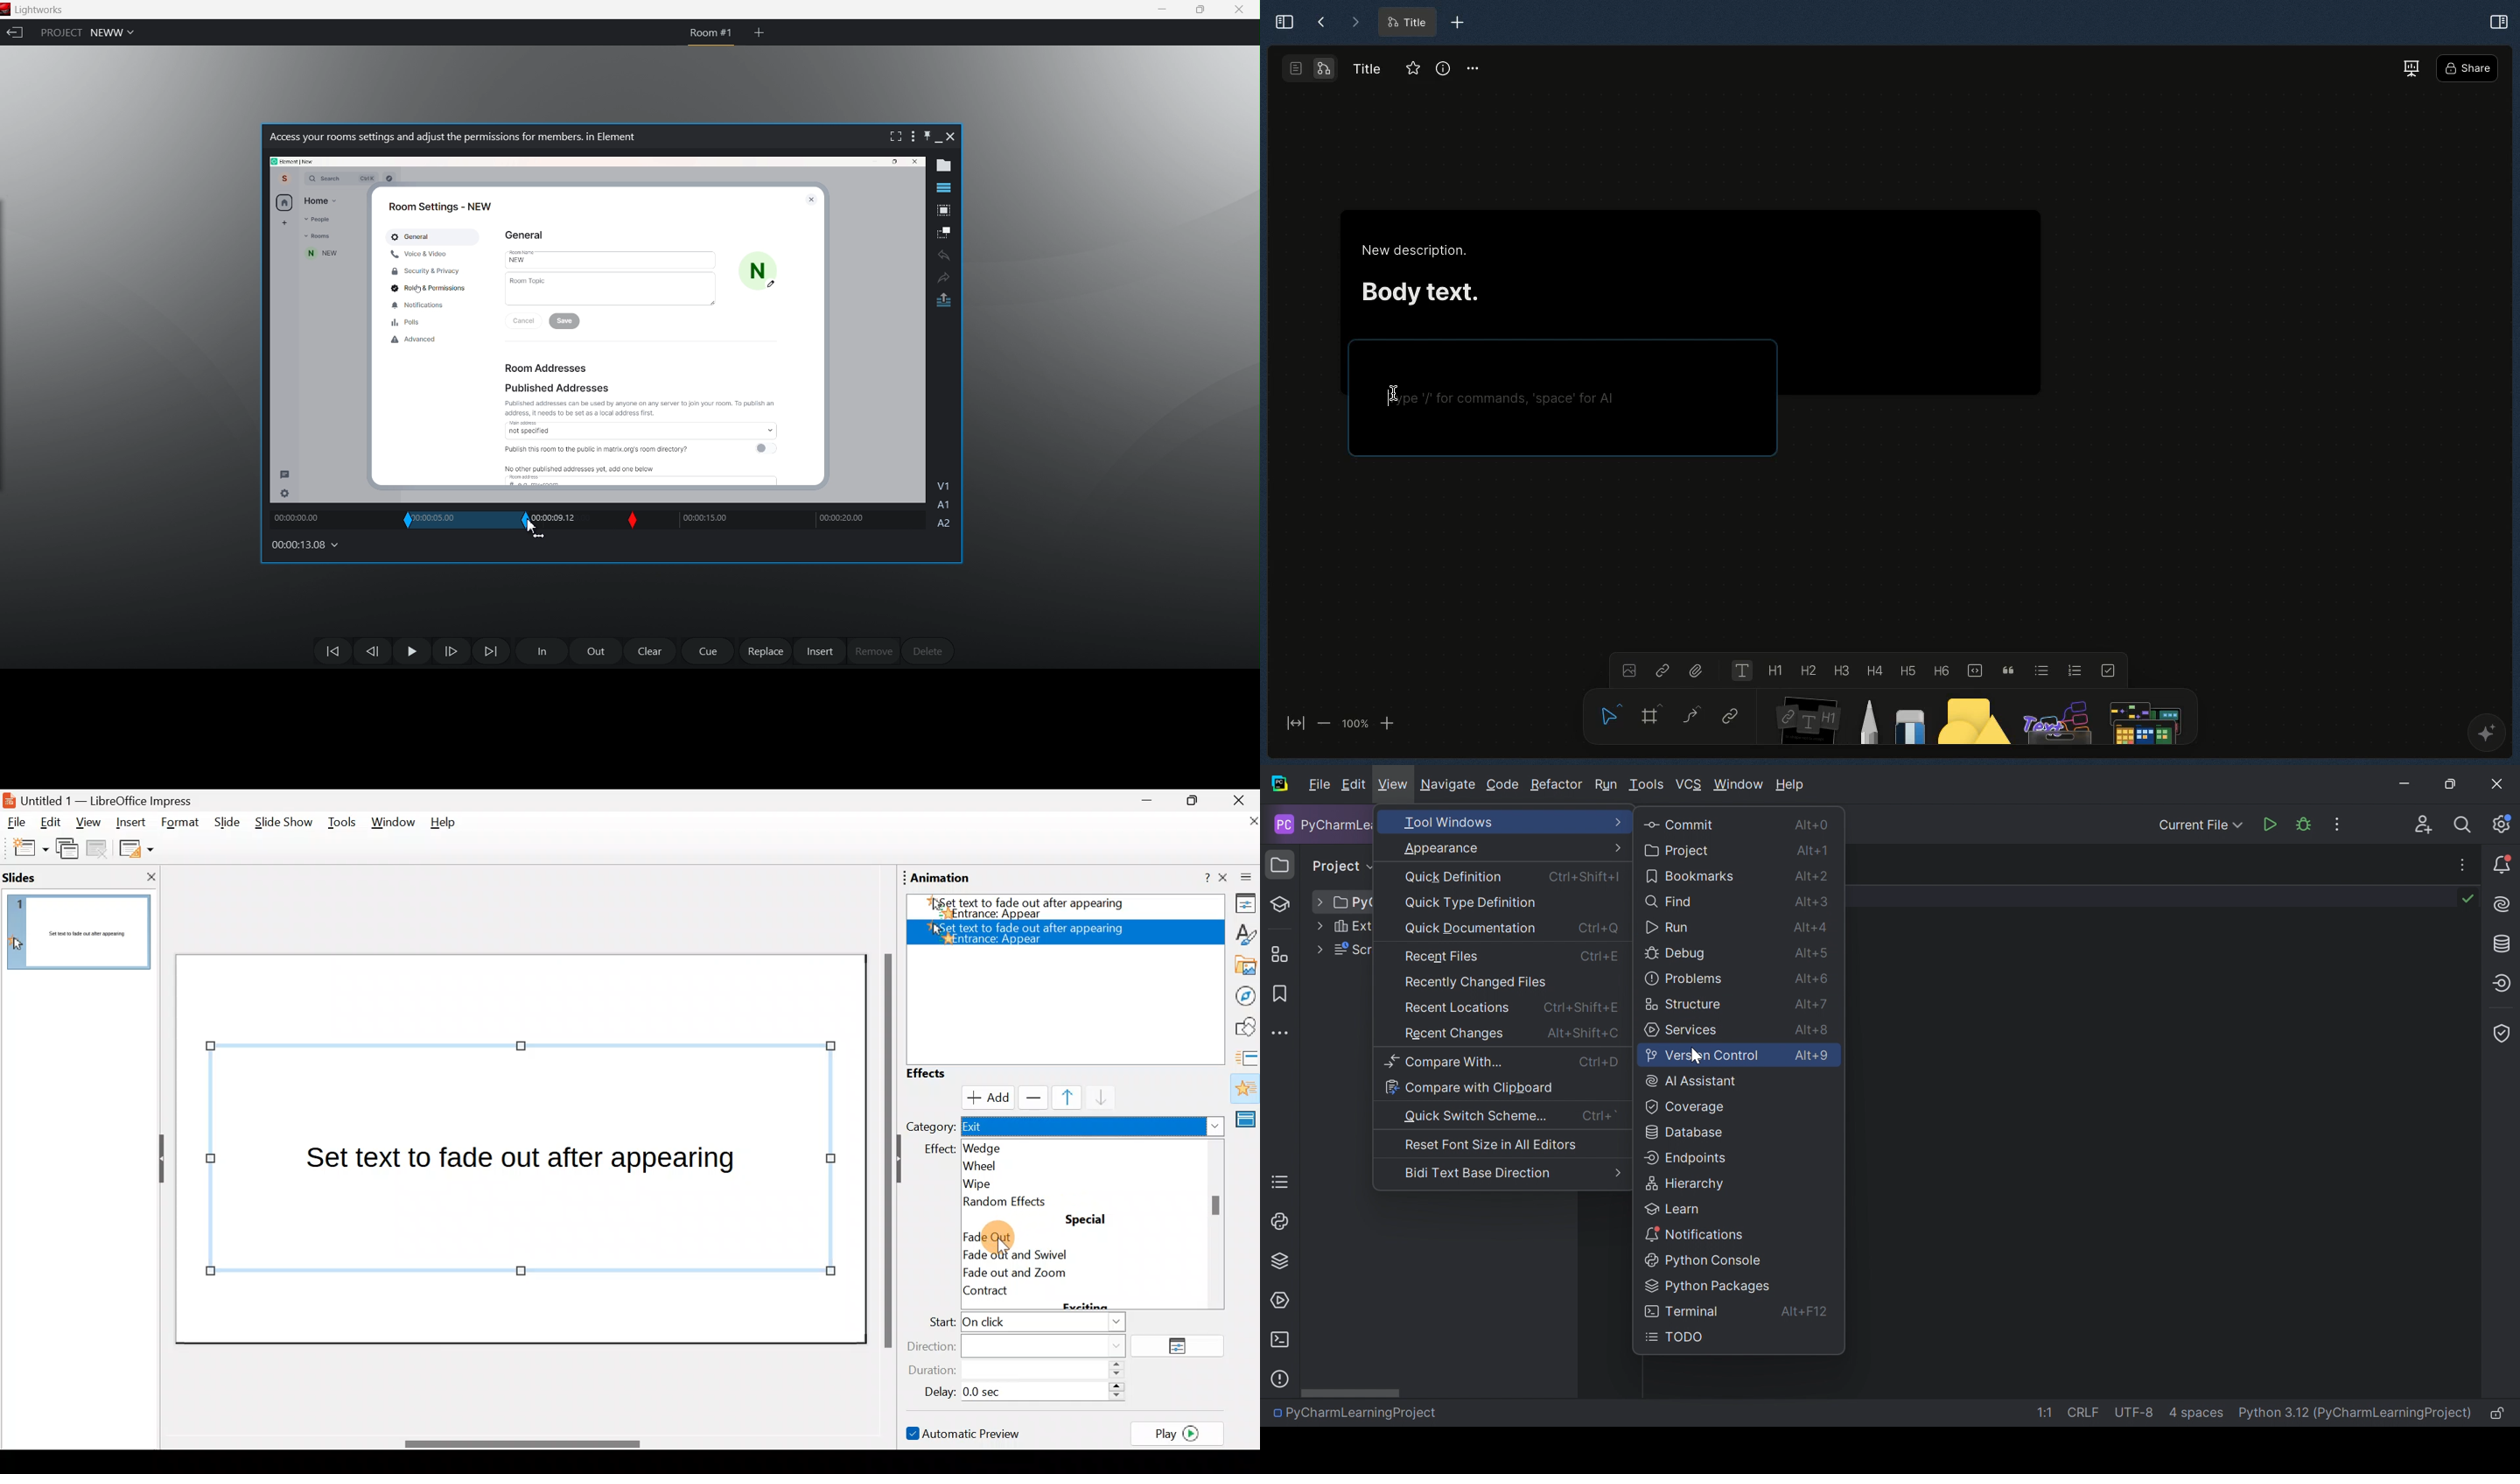 The width and height of the screenshot is (2520, 1484). What do you see at coordinates (42, 877) in the screenshot?
I see `Slides` at bounding box center [42, 877].